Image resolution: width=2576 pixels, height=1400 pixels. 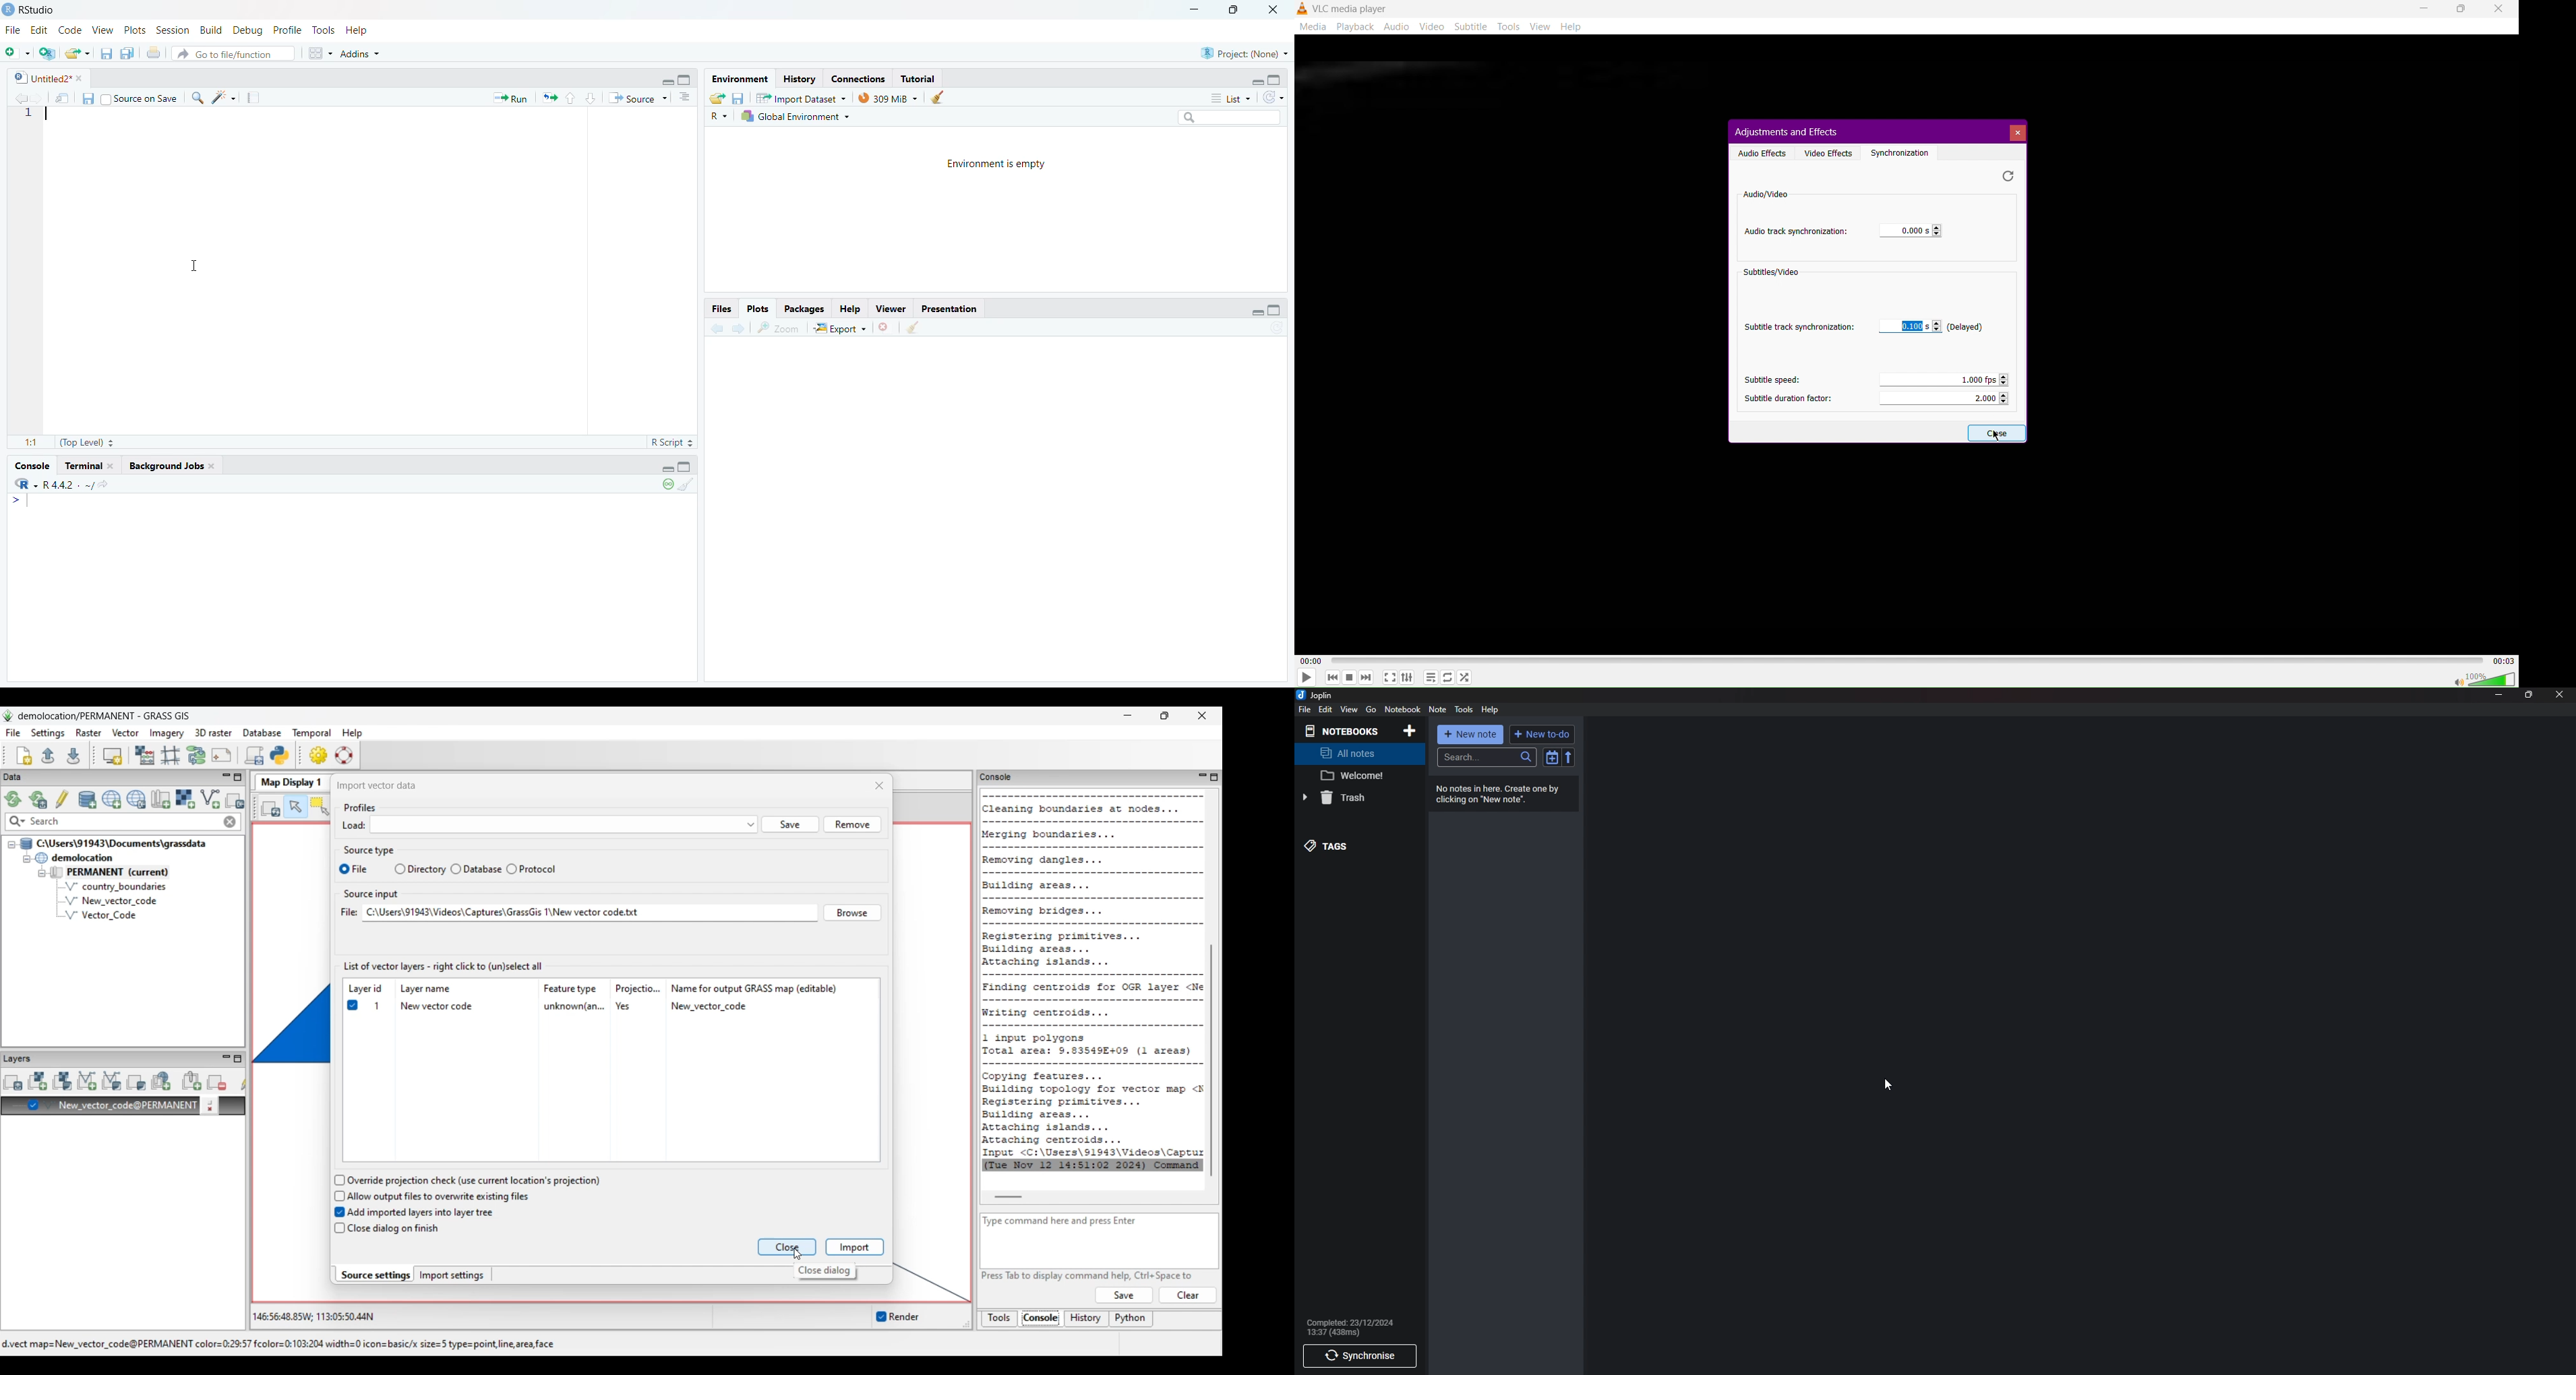 What do you see at coordinates (133, 30) in the screenshot?
I see `Plots` at bounding box center [133, 30].